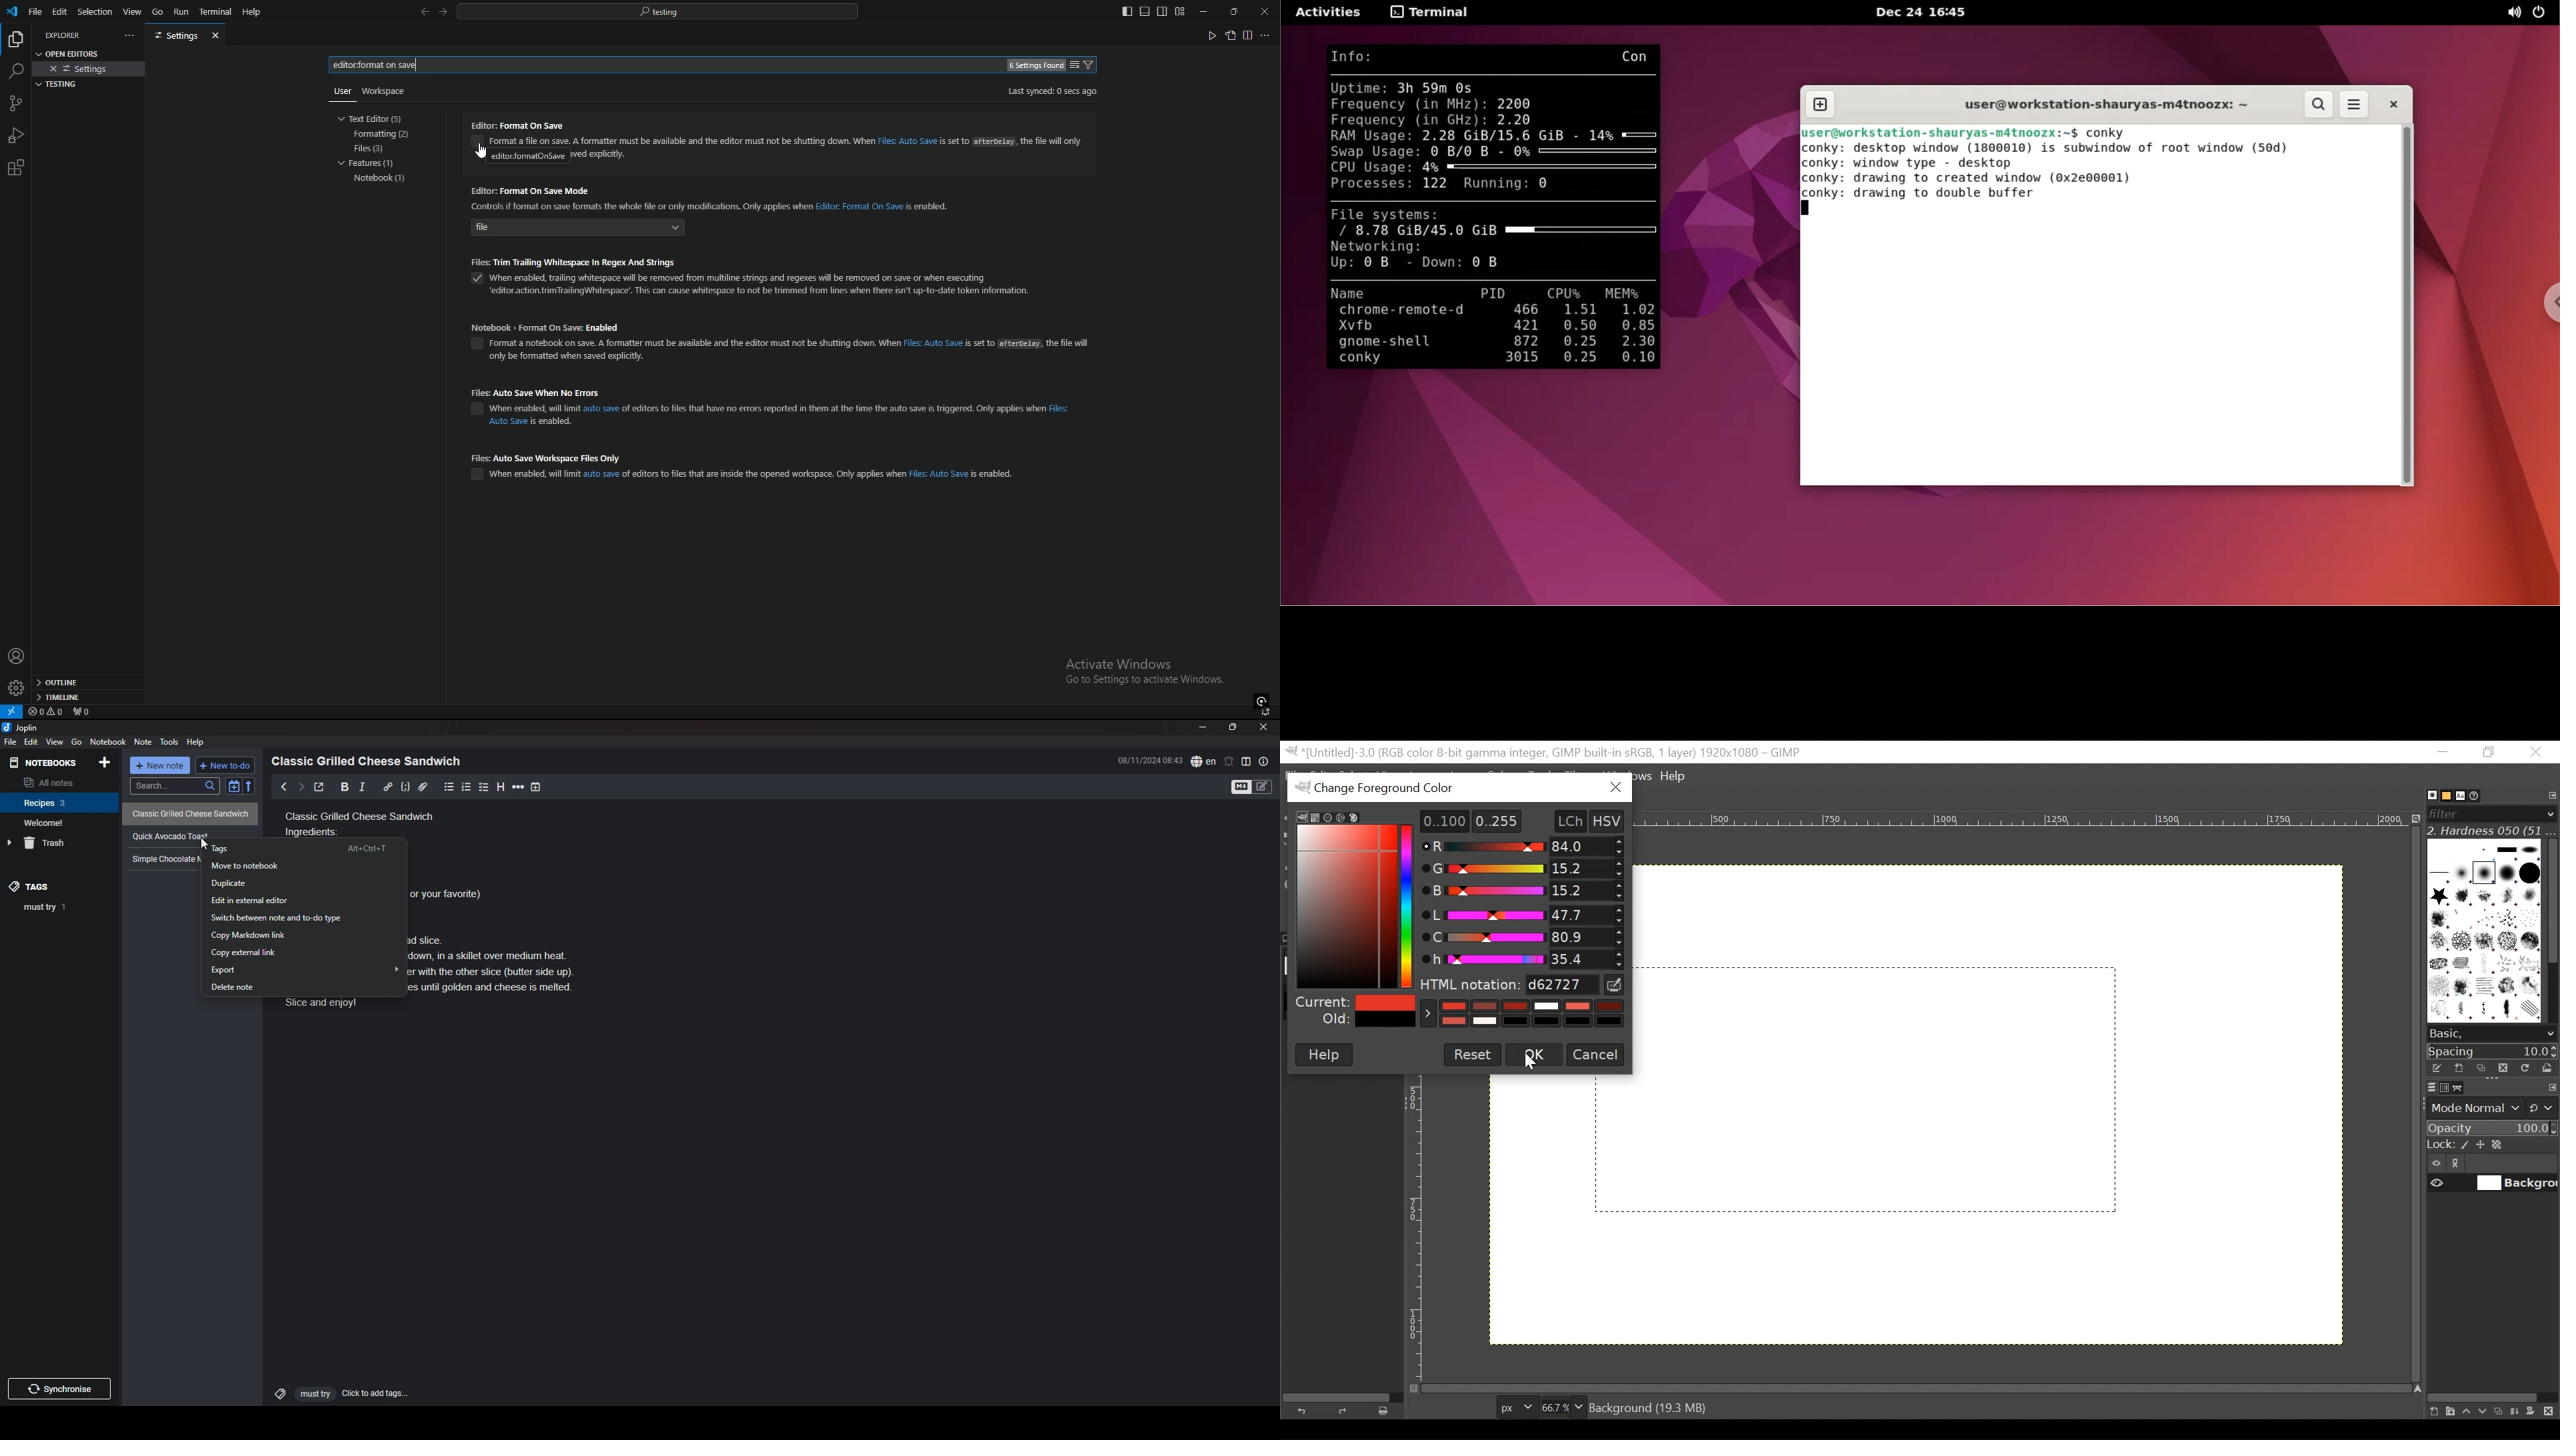  I want to click on Activate windows go to settings to activate windows, so click(1152, 673).